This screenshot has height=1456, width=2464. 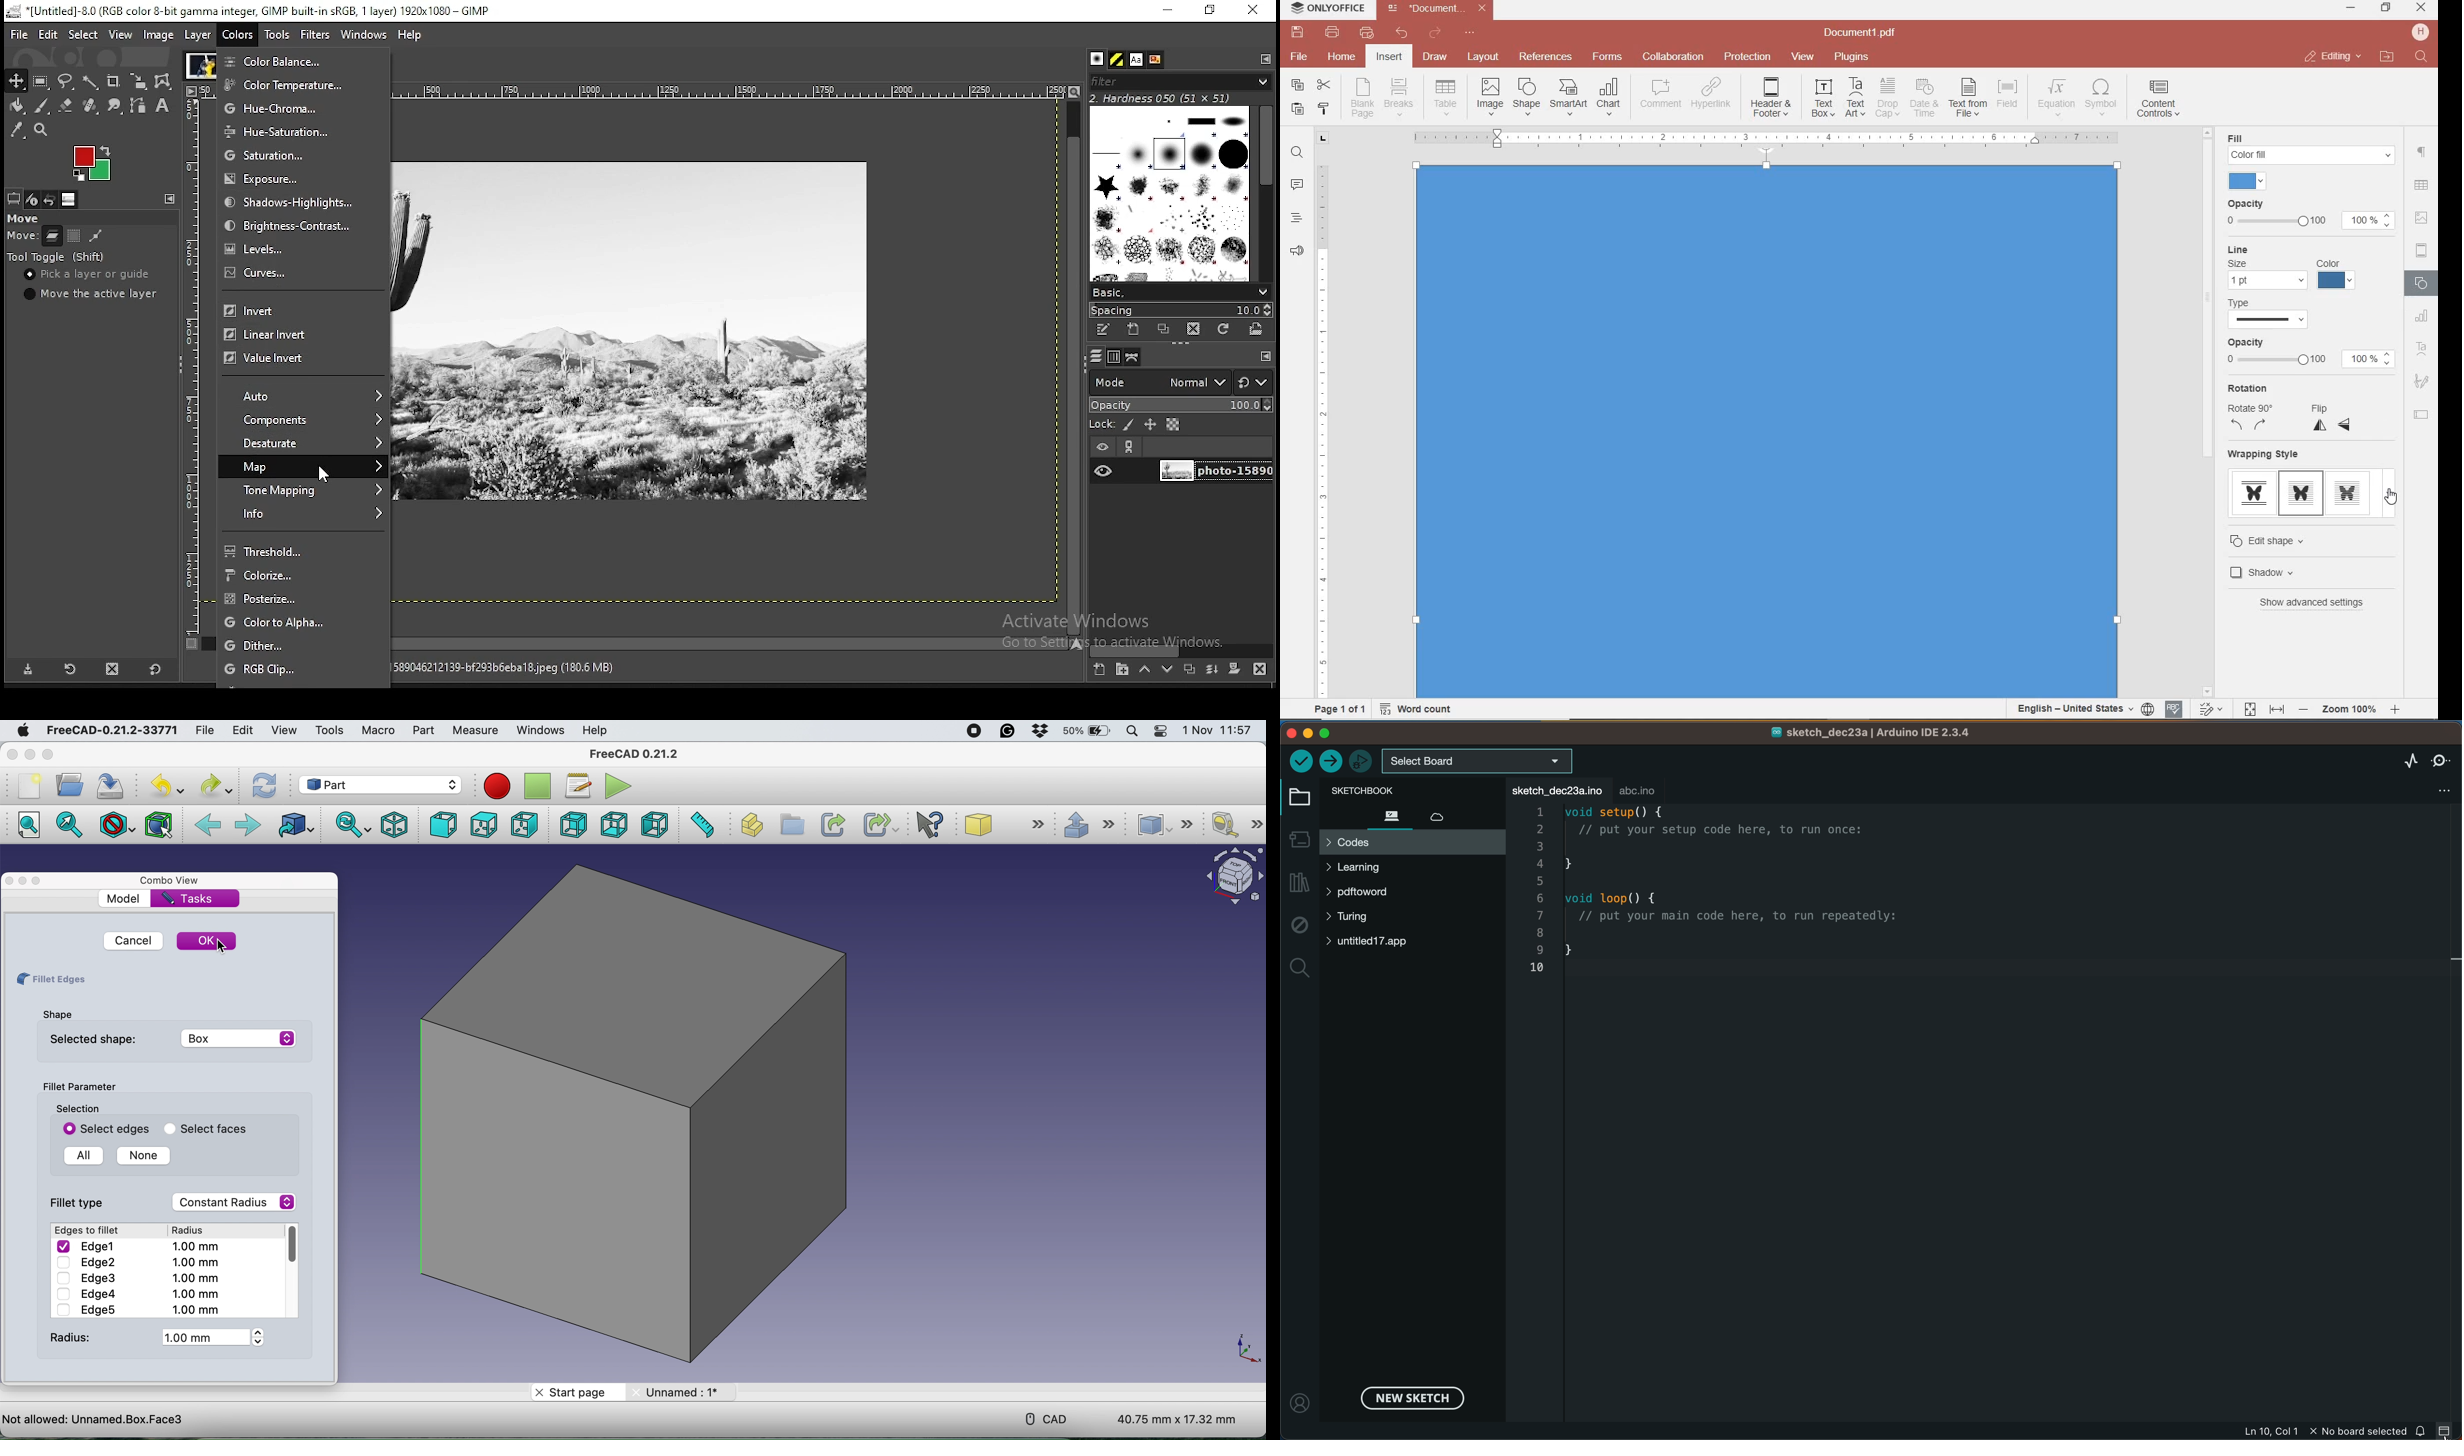 What do you see at coordinates (2421, 186) in the screenshot?
I see `` at bounding box center [2421, 186].